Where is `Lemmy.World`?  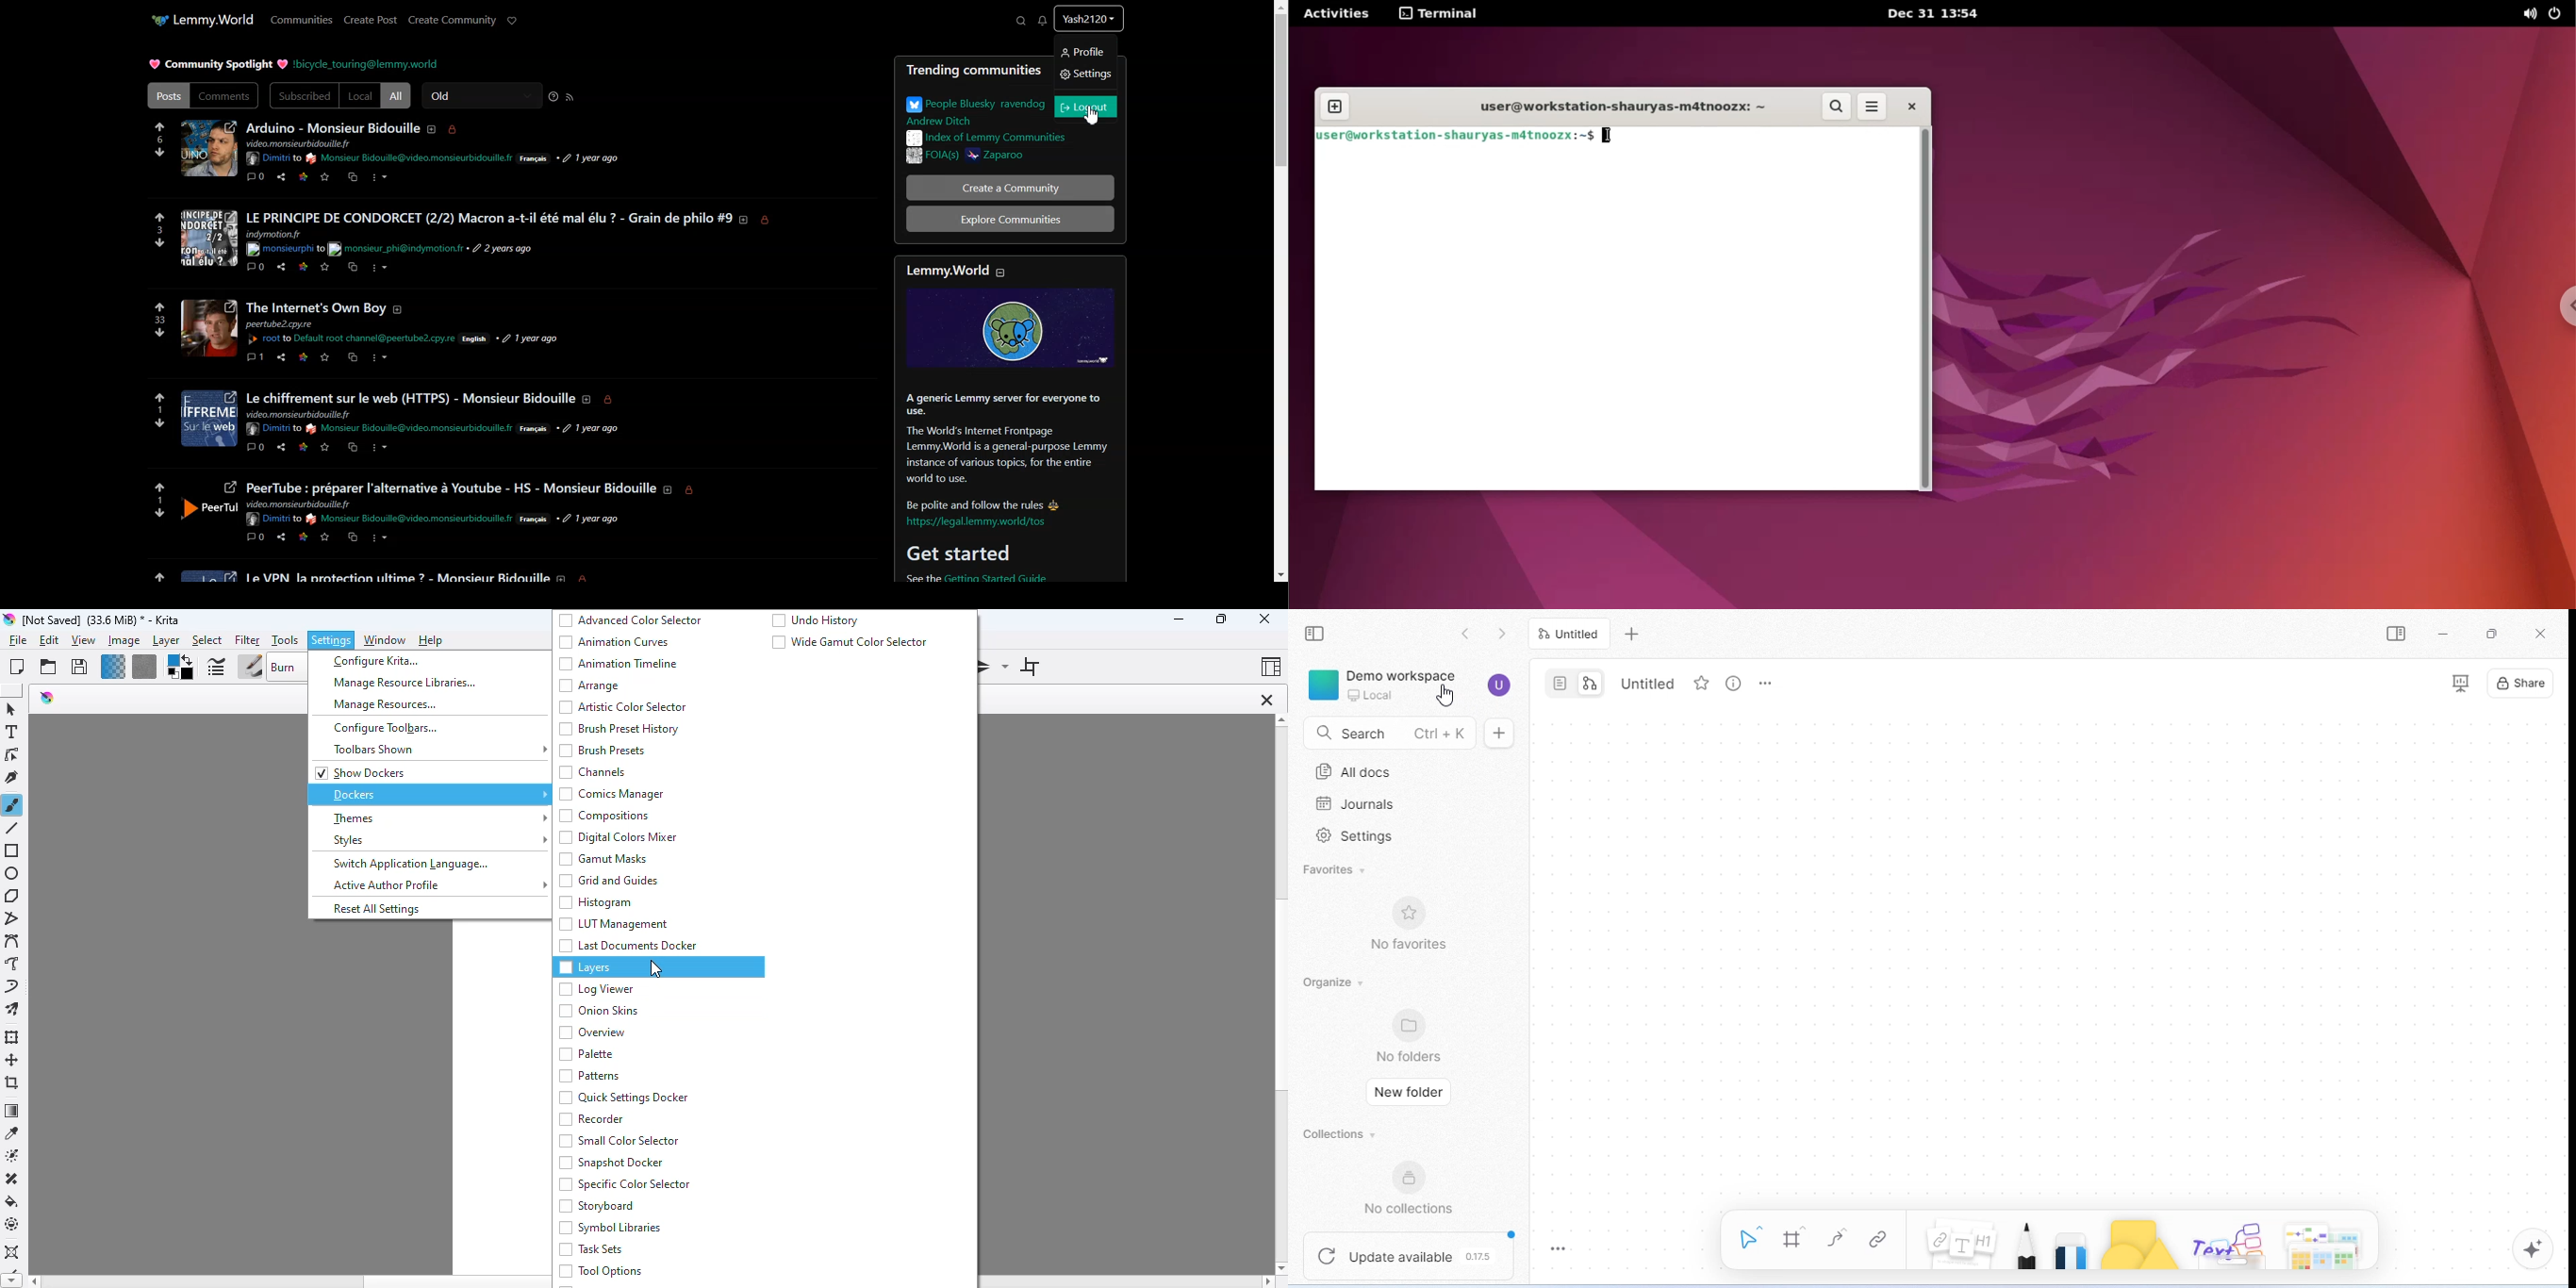 Lemmy.World is located at coordinates (216, 19).